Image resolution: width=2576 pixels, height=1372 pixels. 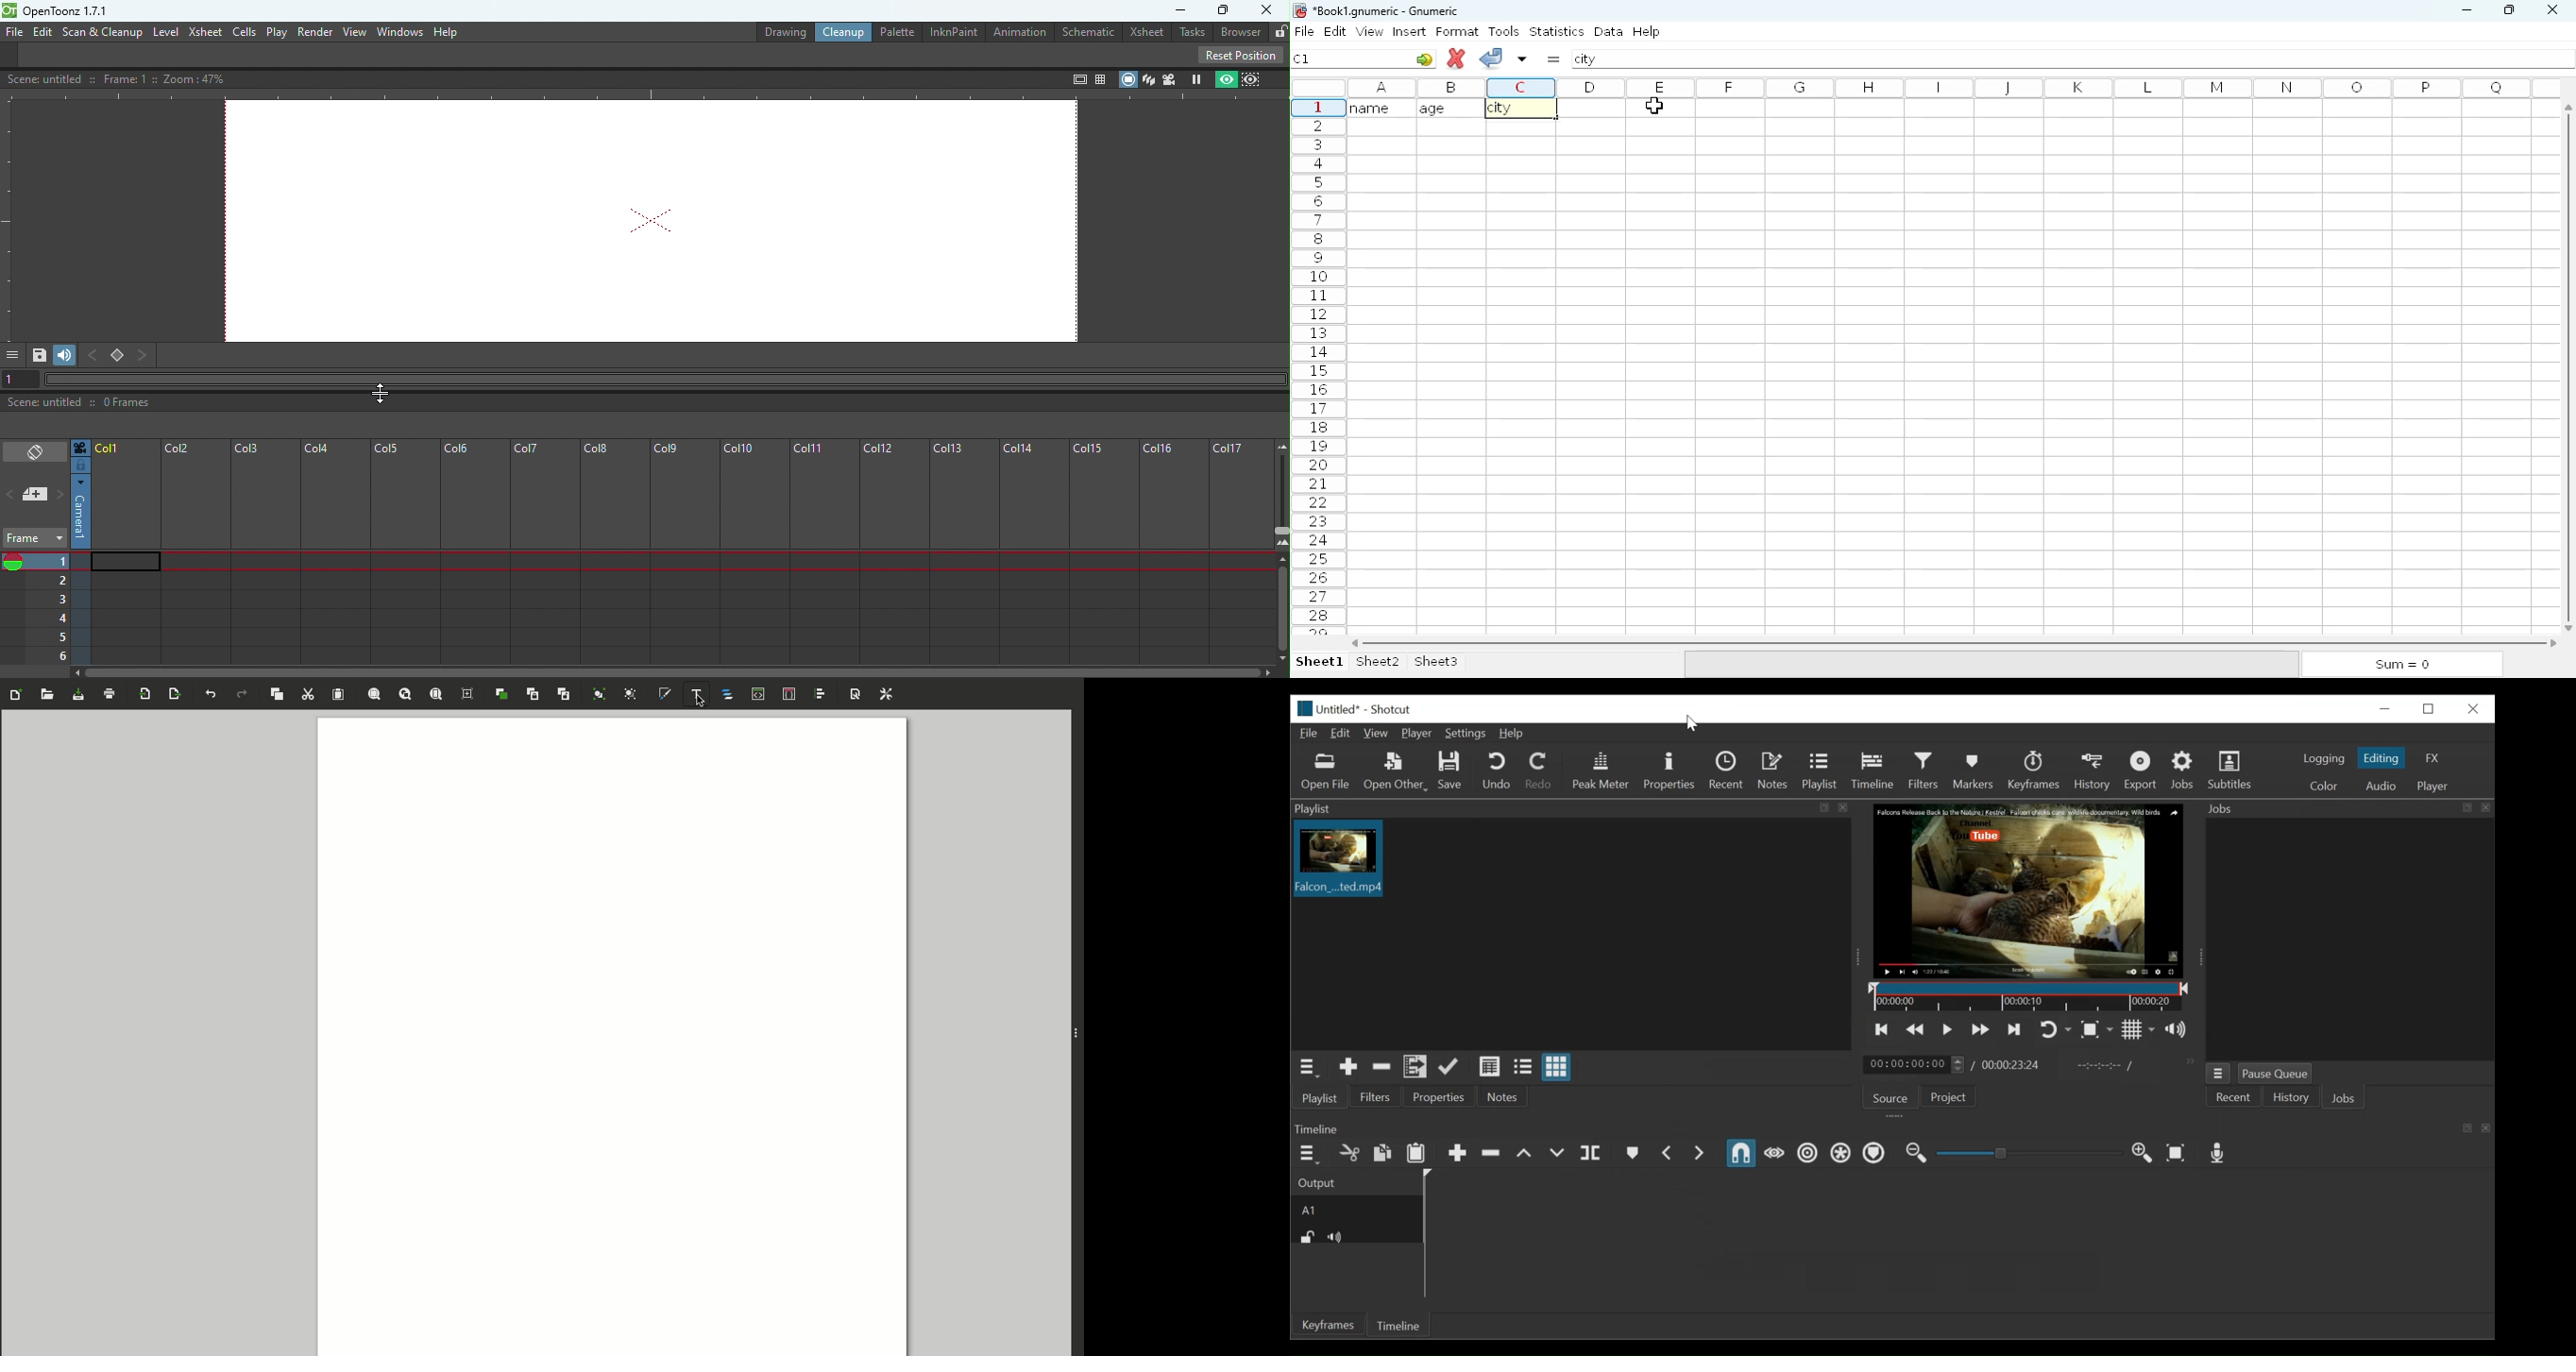 I want to click on History, so click(x=2093, y=772).